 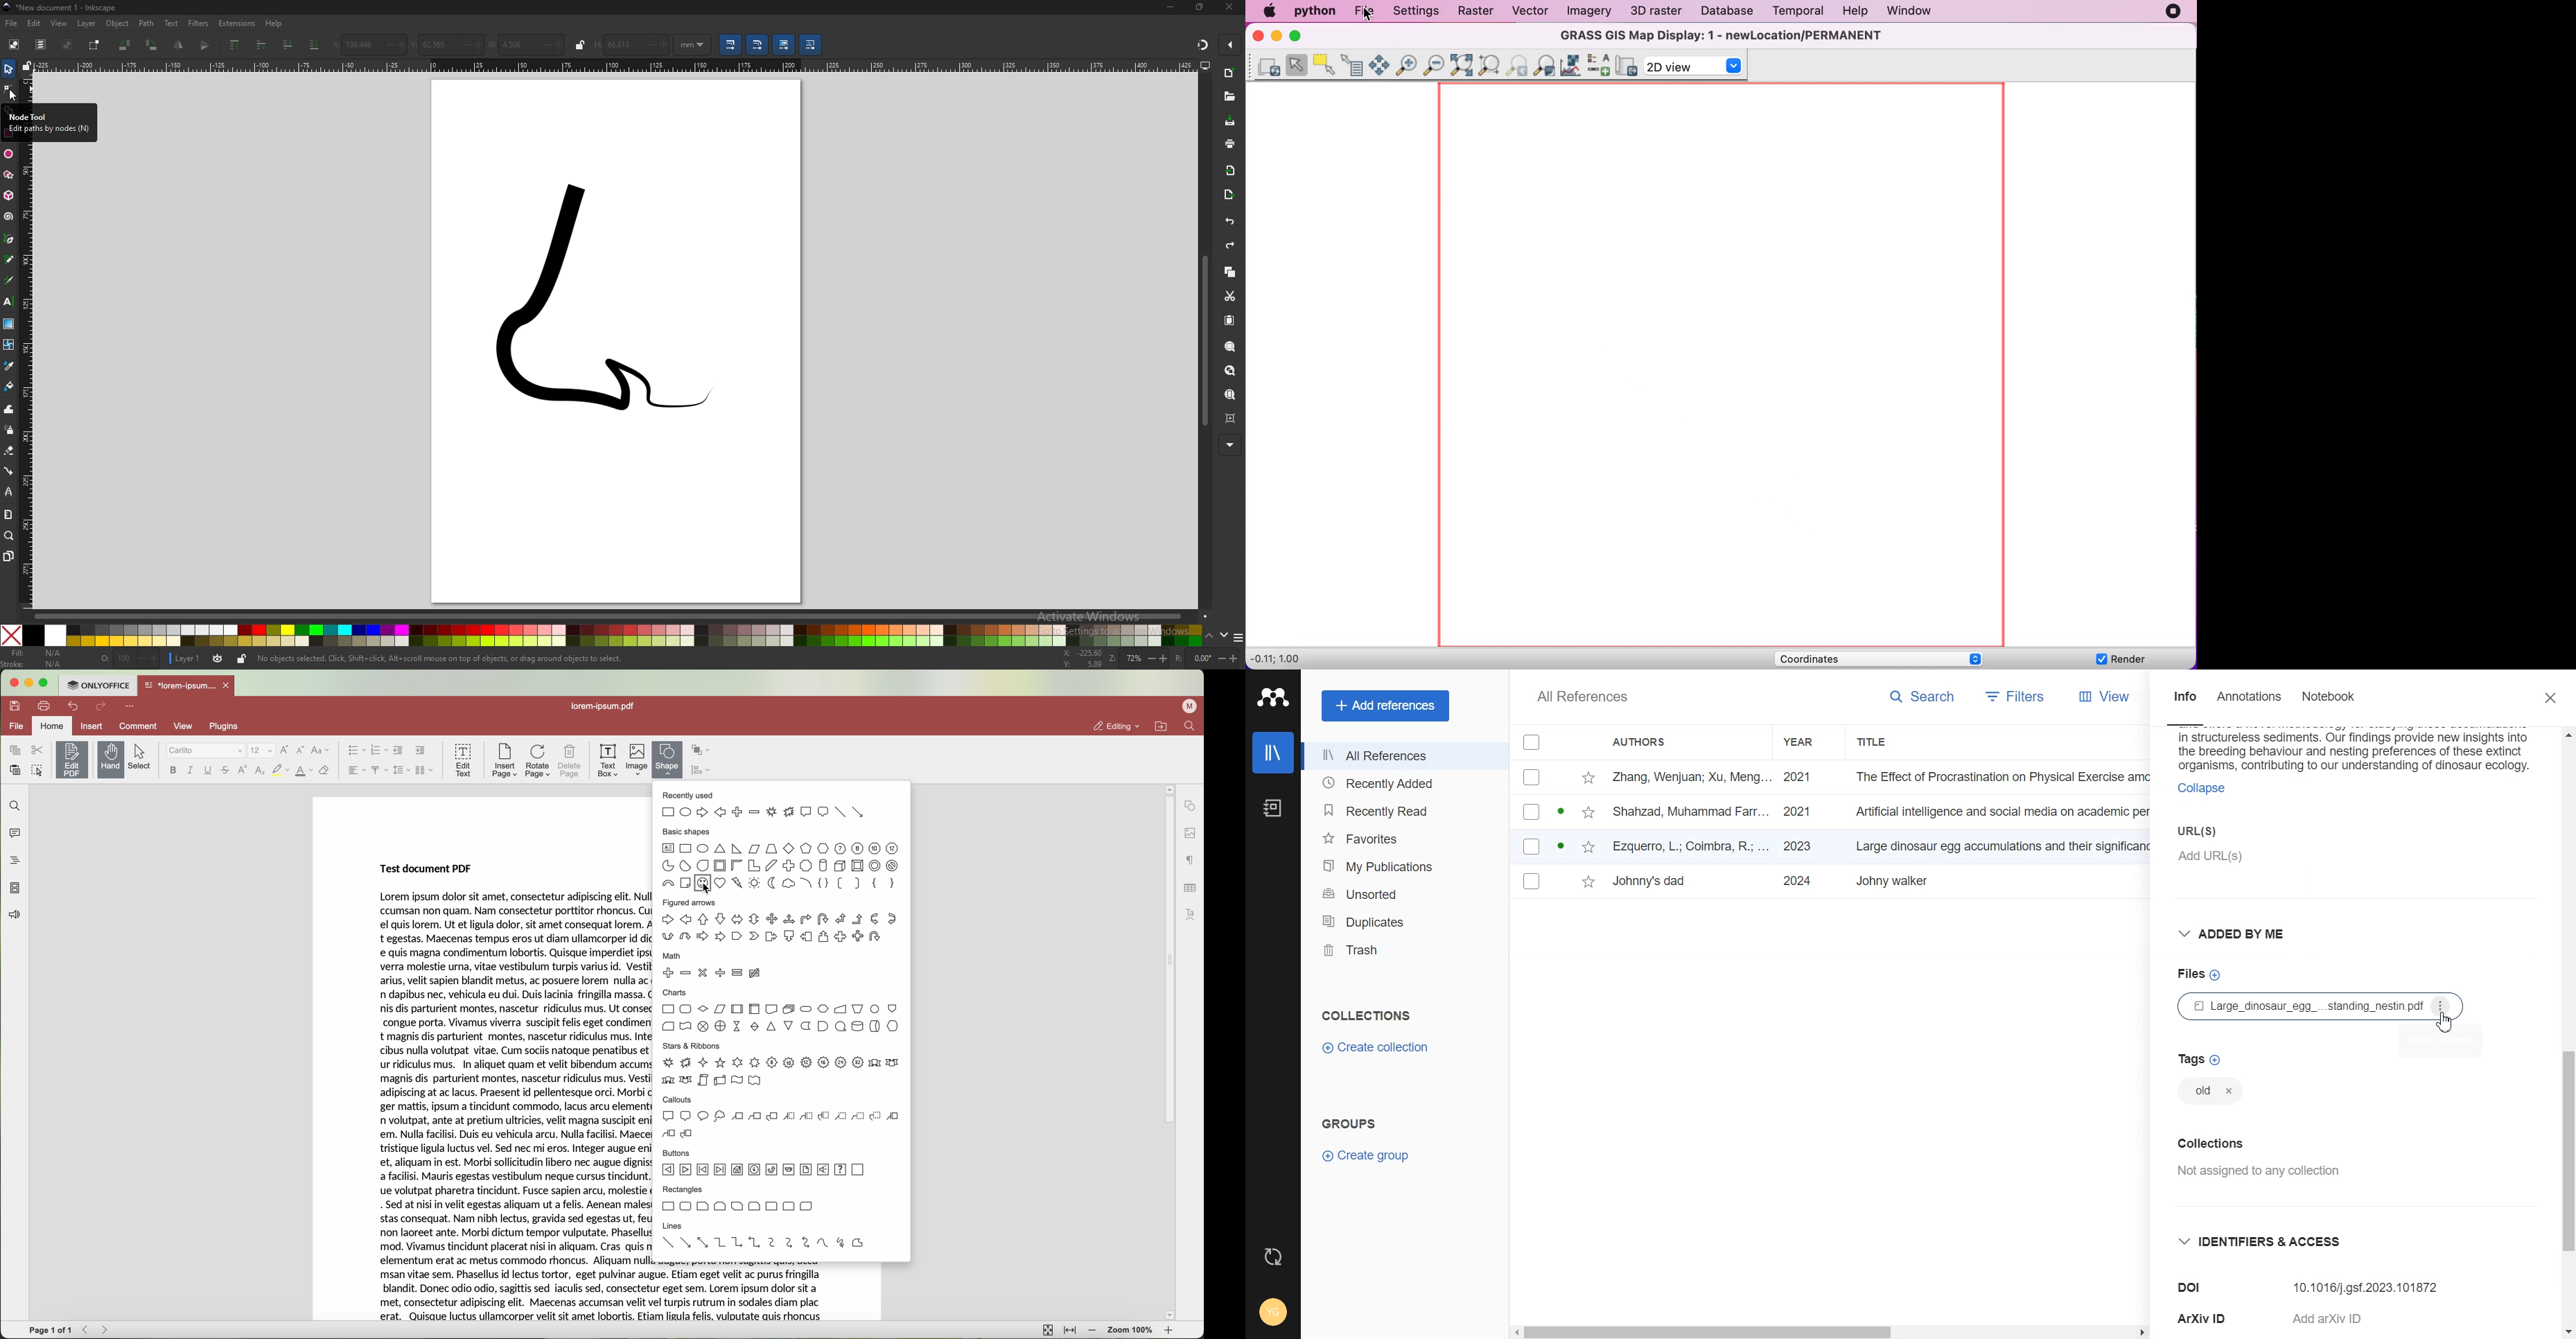 What do you see at coordinates (1529, 741) in the screenshot?
I see `Checklist` at bounding box center [1529, 741].